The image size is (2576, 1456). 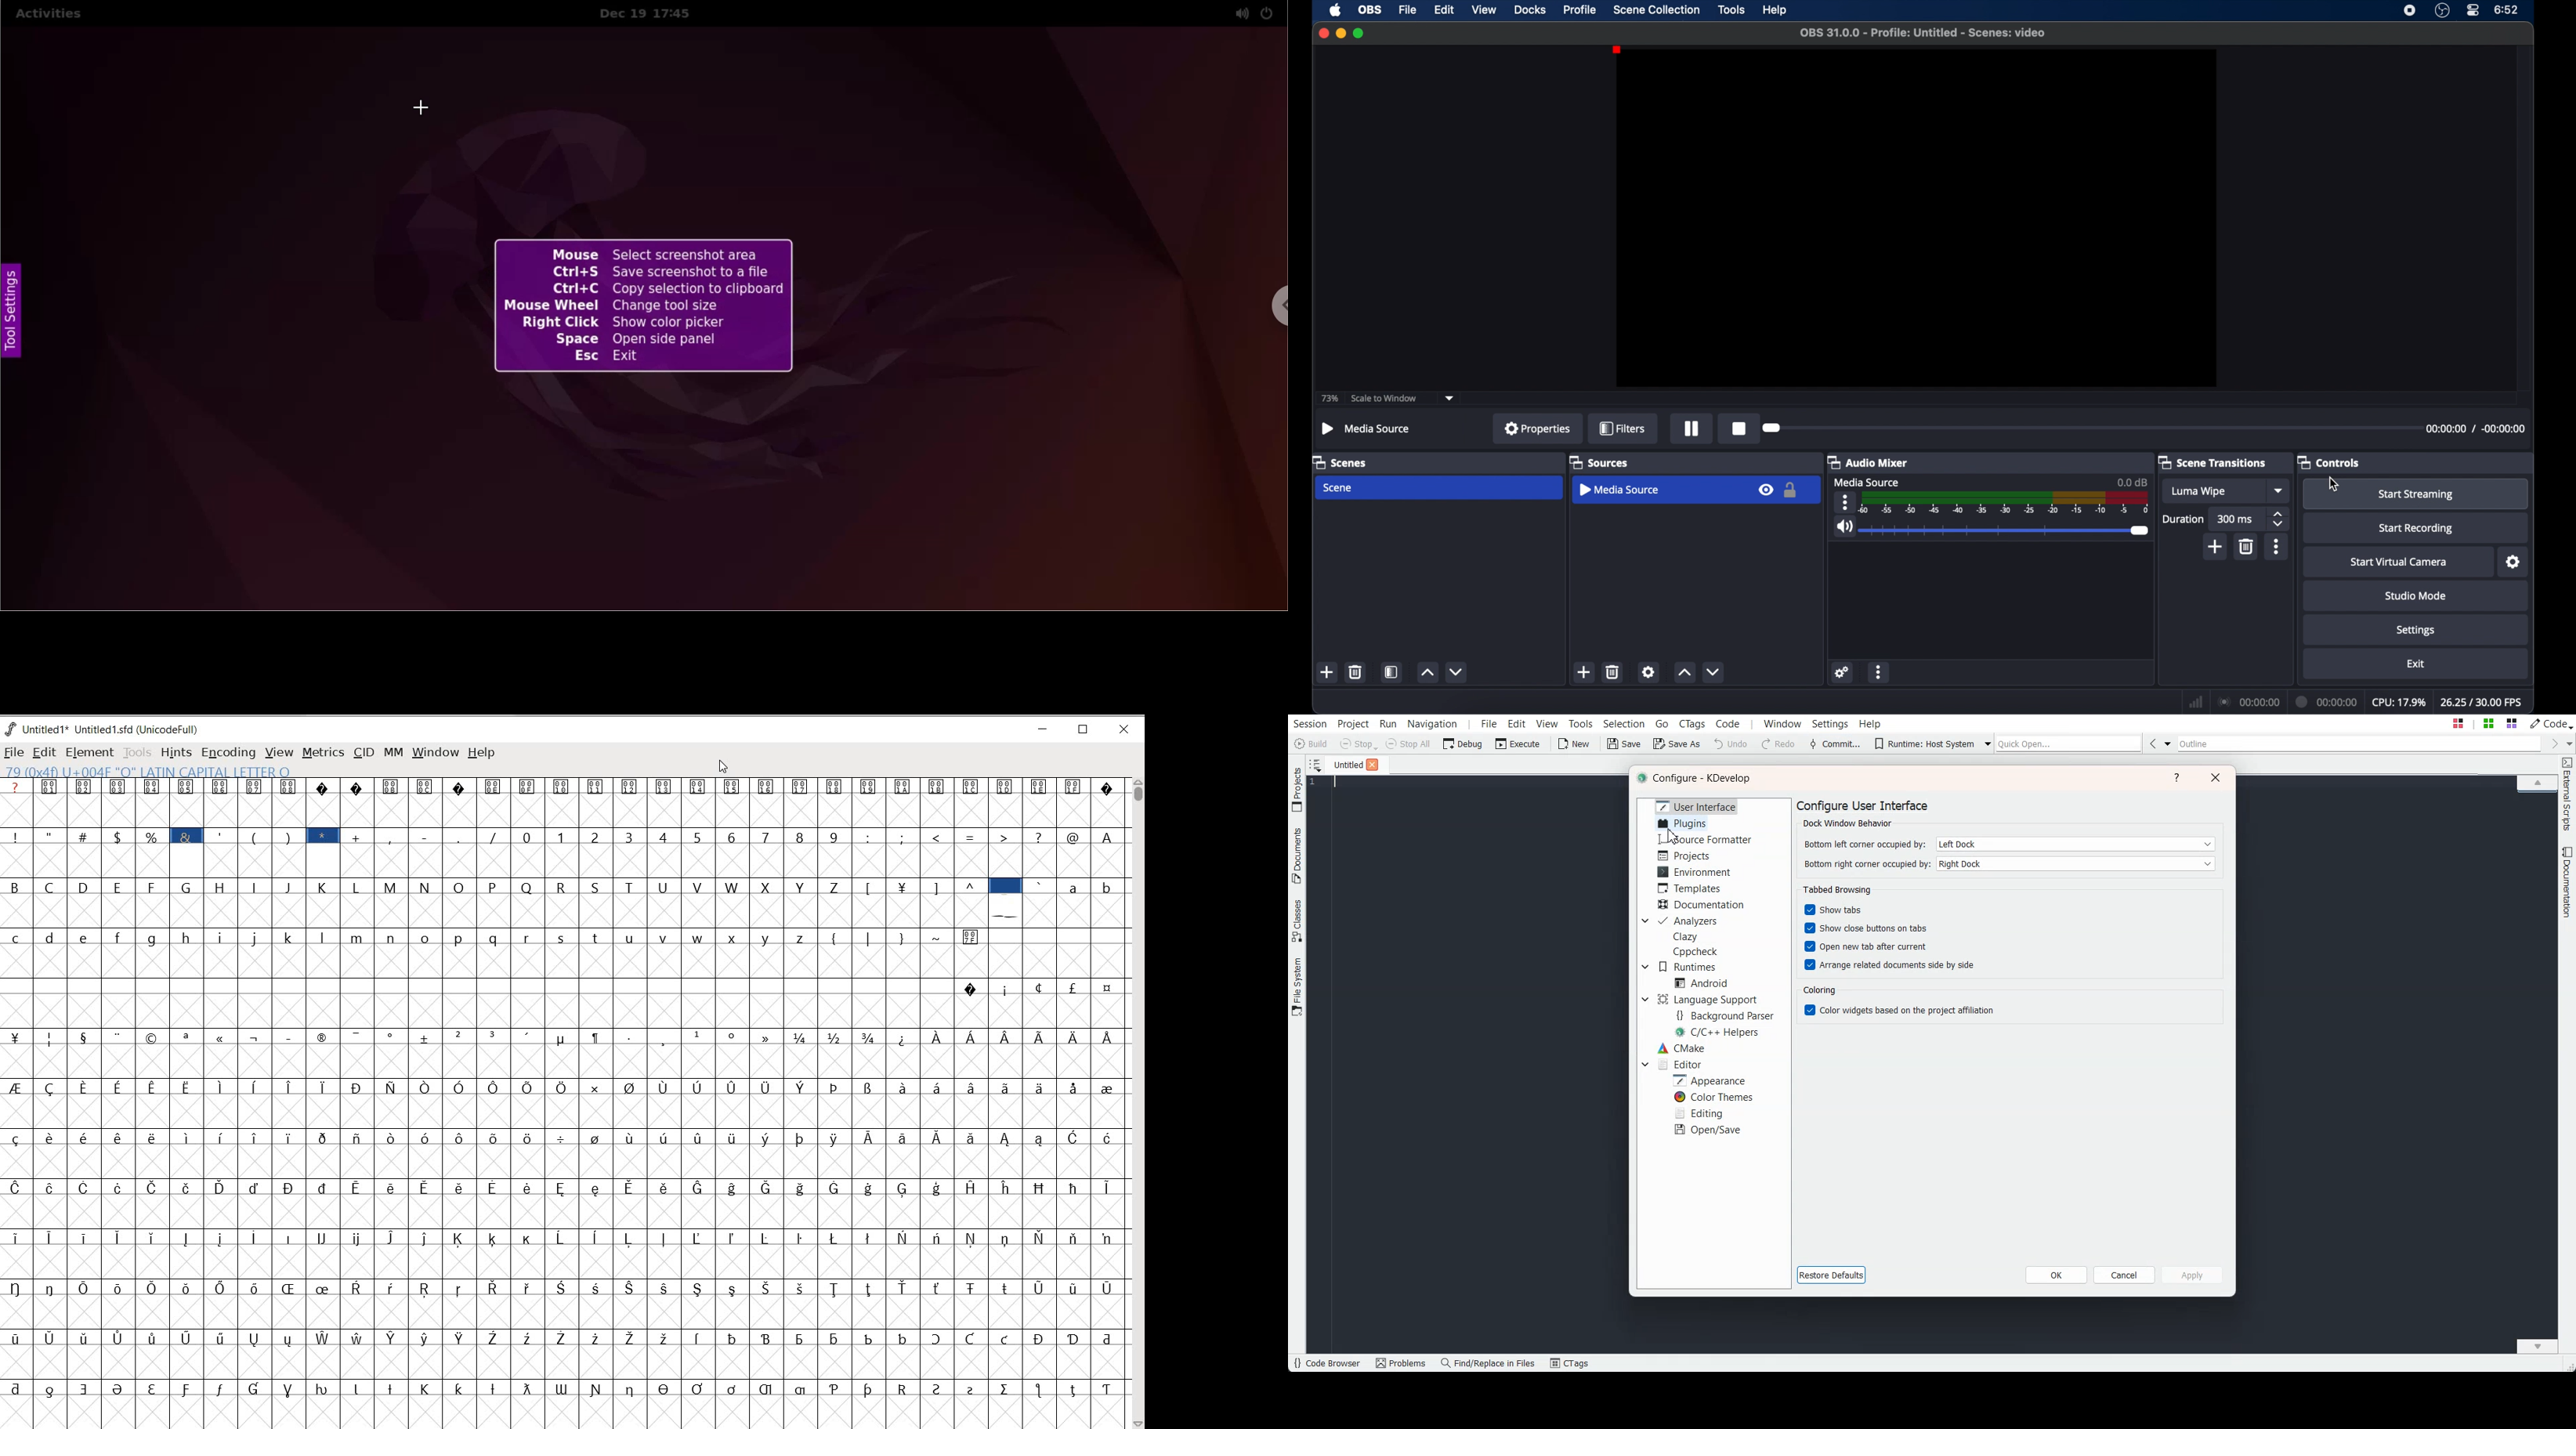 I want to click on exit, so click(x=2416, y=665).